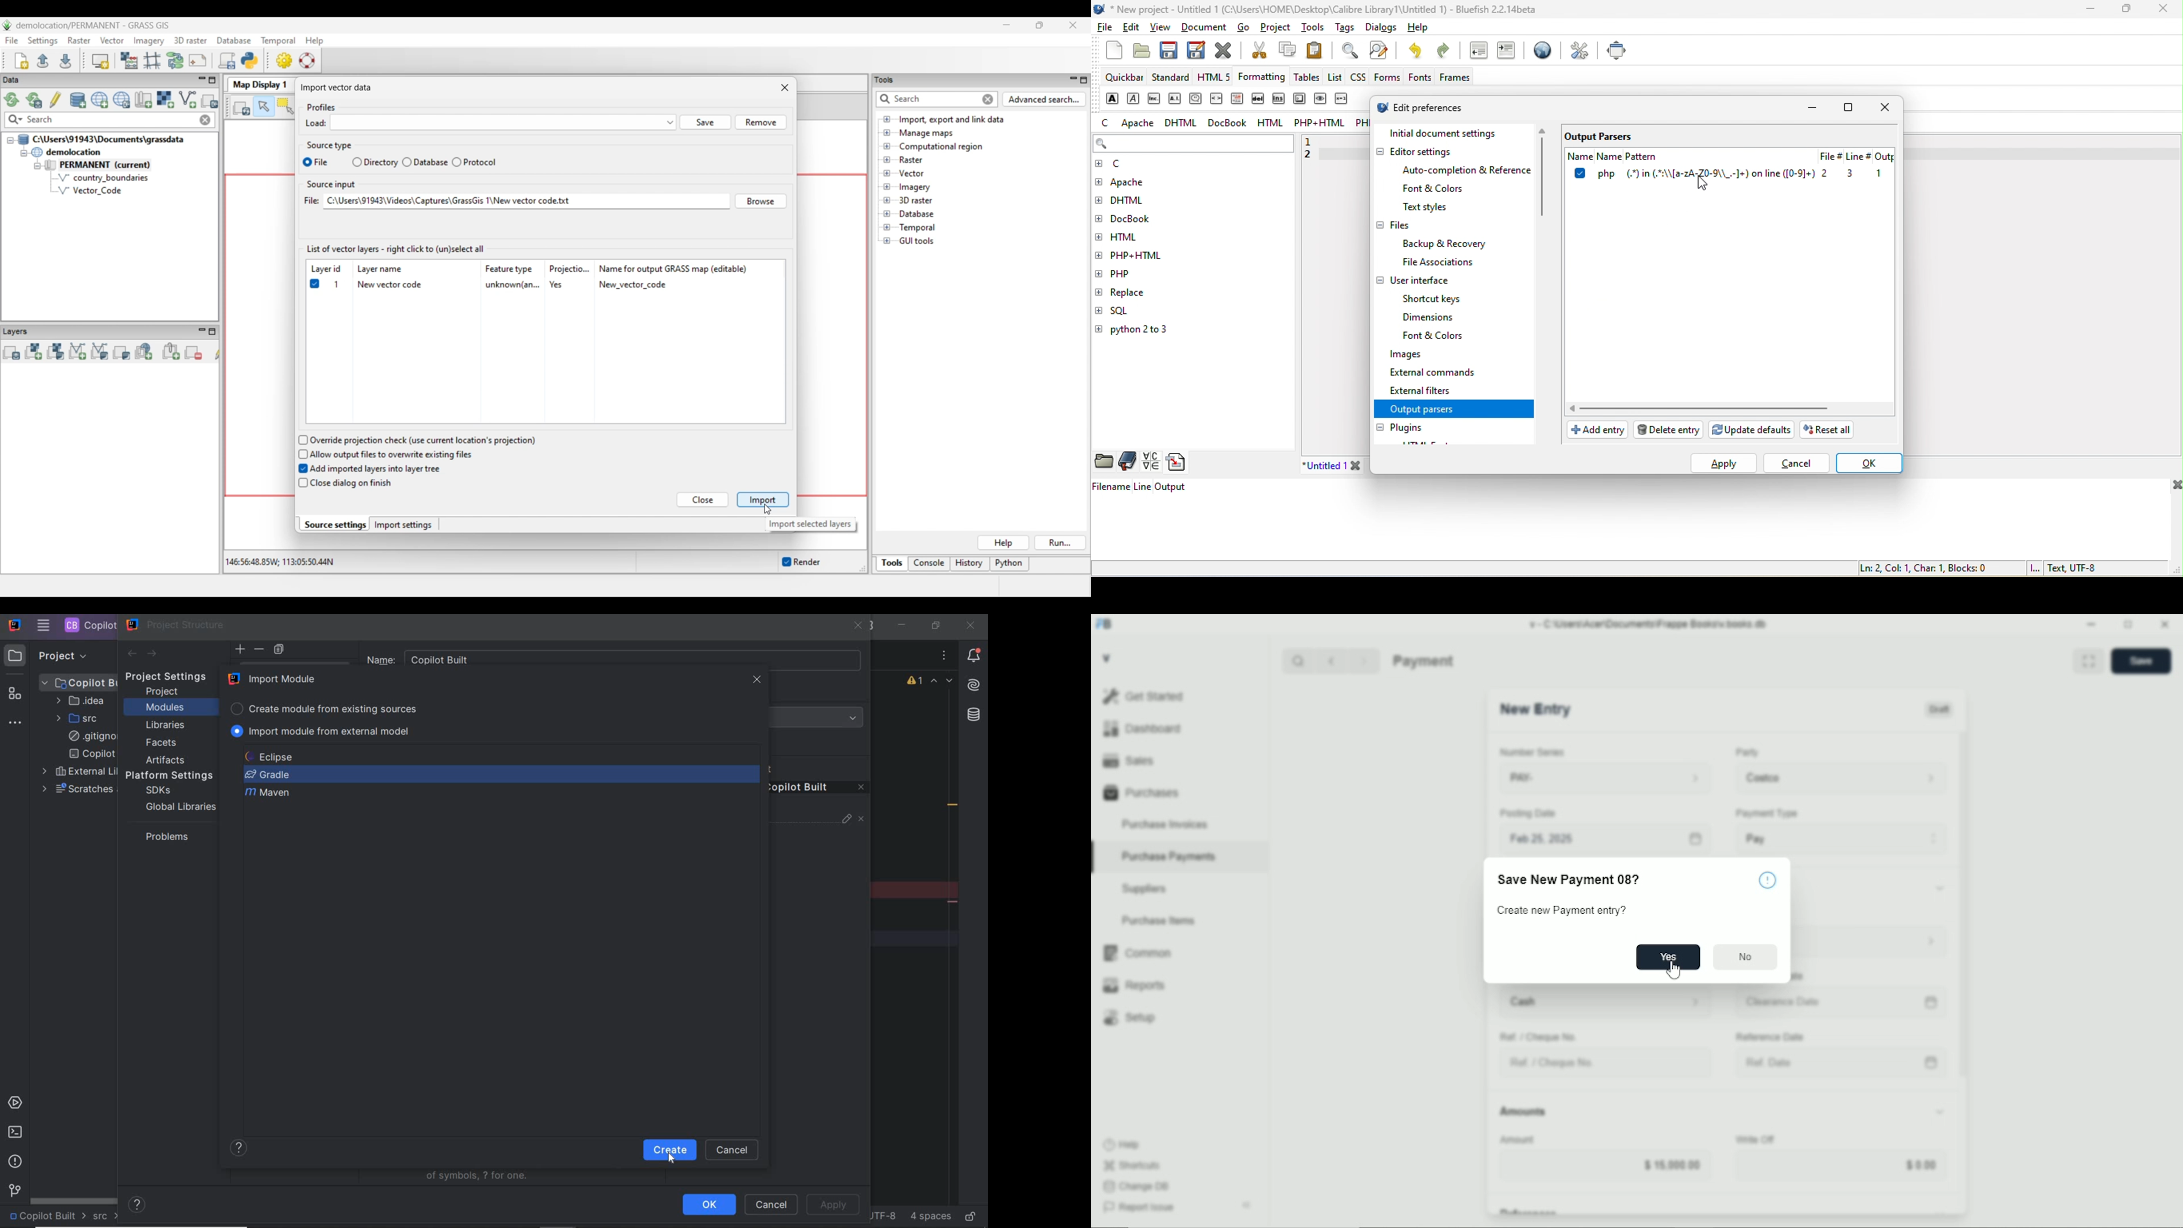 The image size is (2184, 1232). I want to click on html 5, so click(1217, 78).